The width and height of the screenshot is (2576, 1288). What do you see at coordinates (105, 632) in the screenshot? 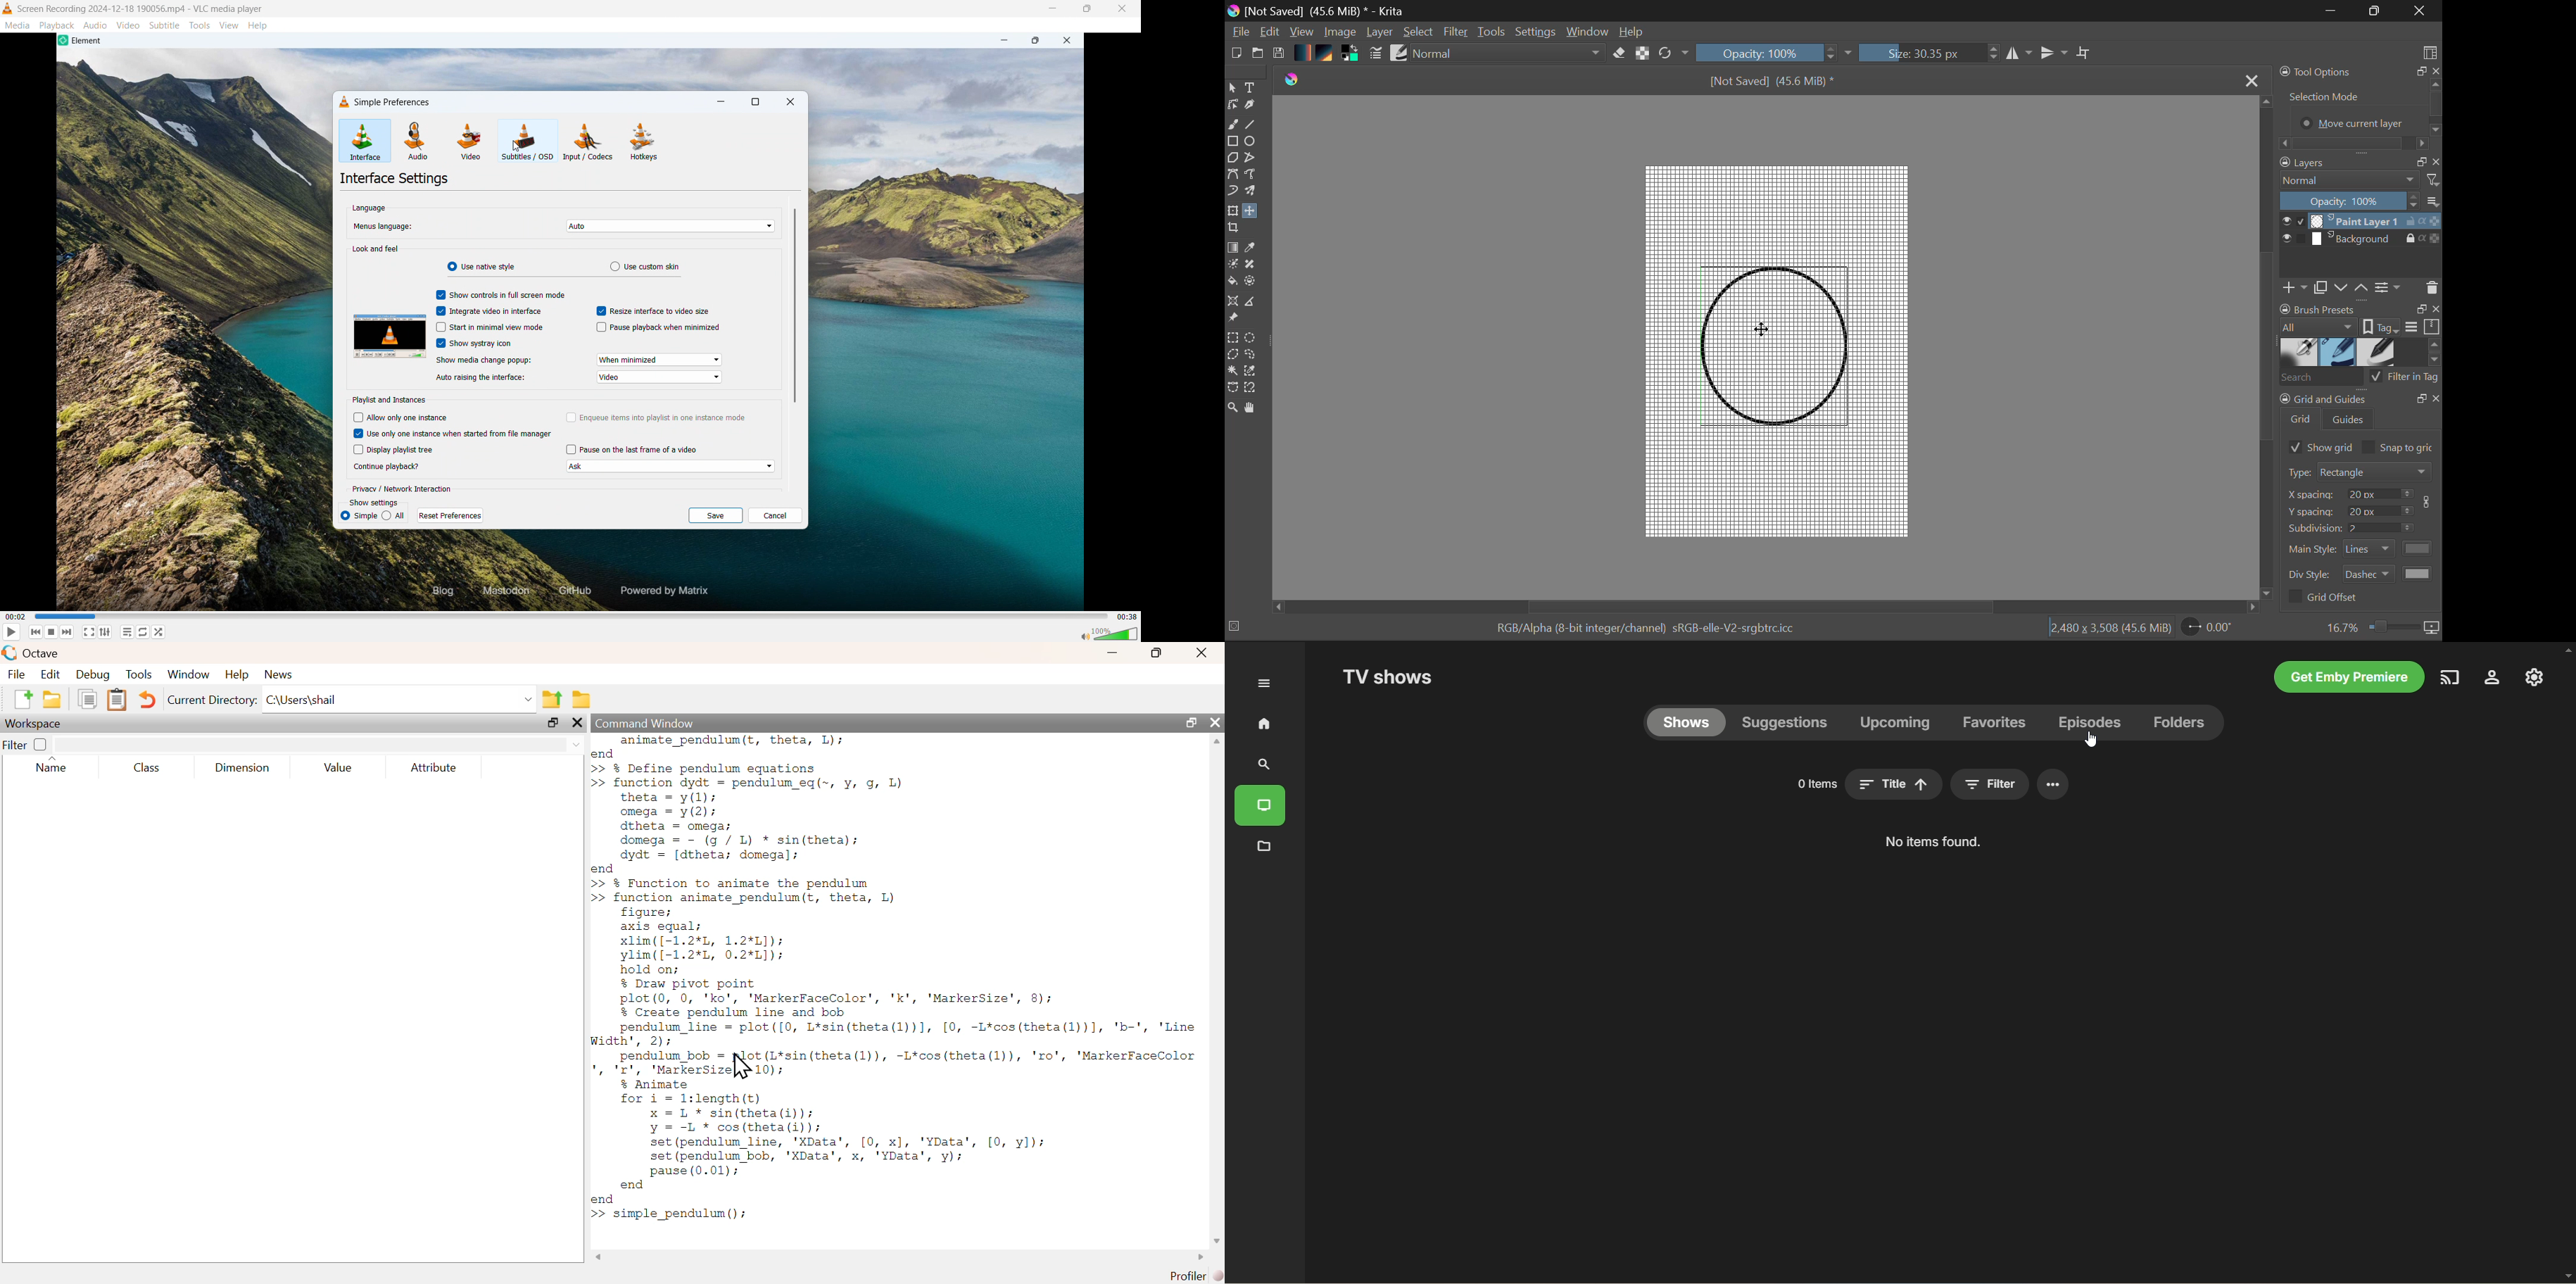
I see `Show advanced settings ` at bounding box center [105, 632].